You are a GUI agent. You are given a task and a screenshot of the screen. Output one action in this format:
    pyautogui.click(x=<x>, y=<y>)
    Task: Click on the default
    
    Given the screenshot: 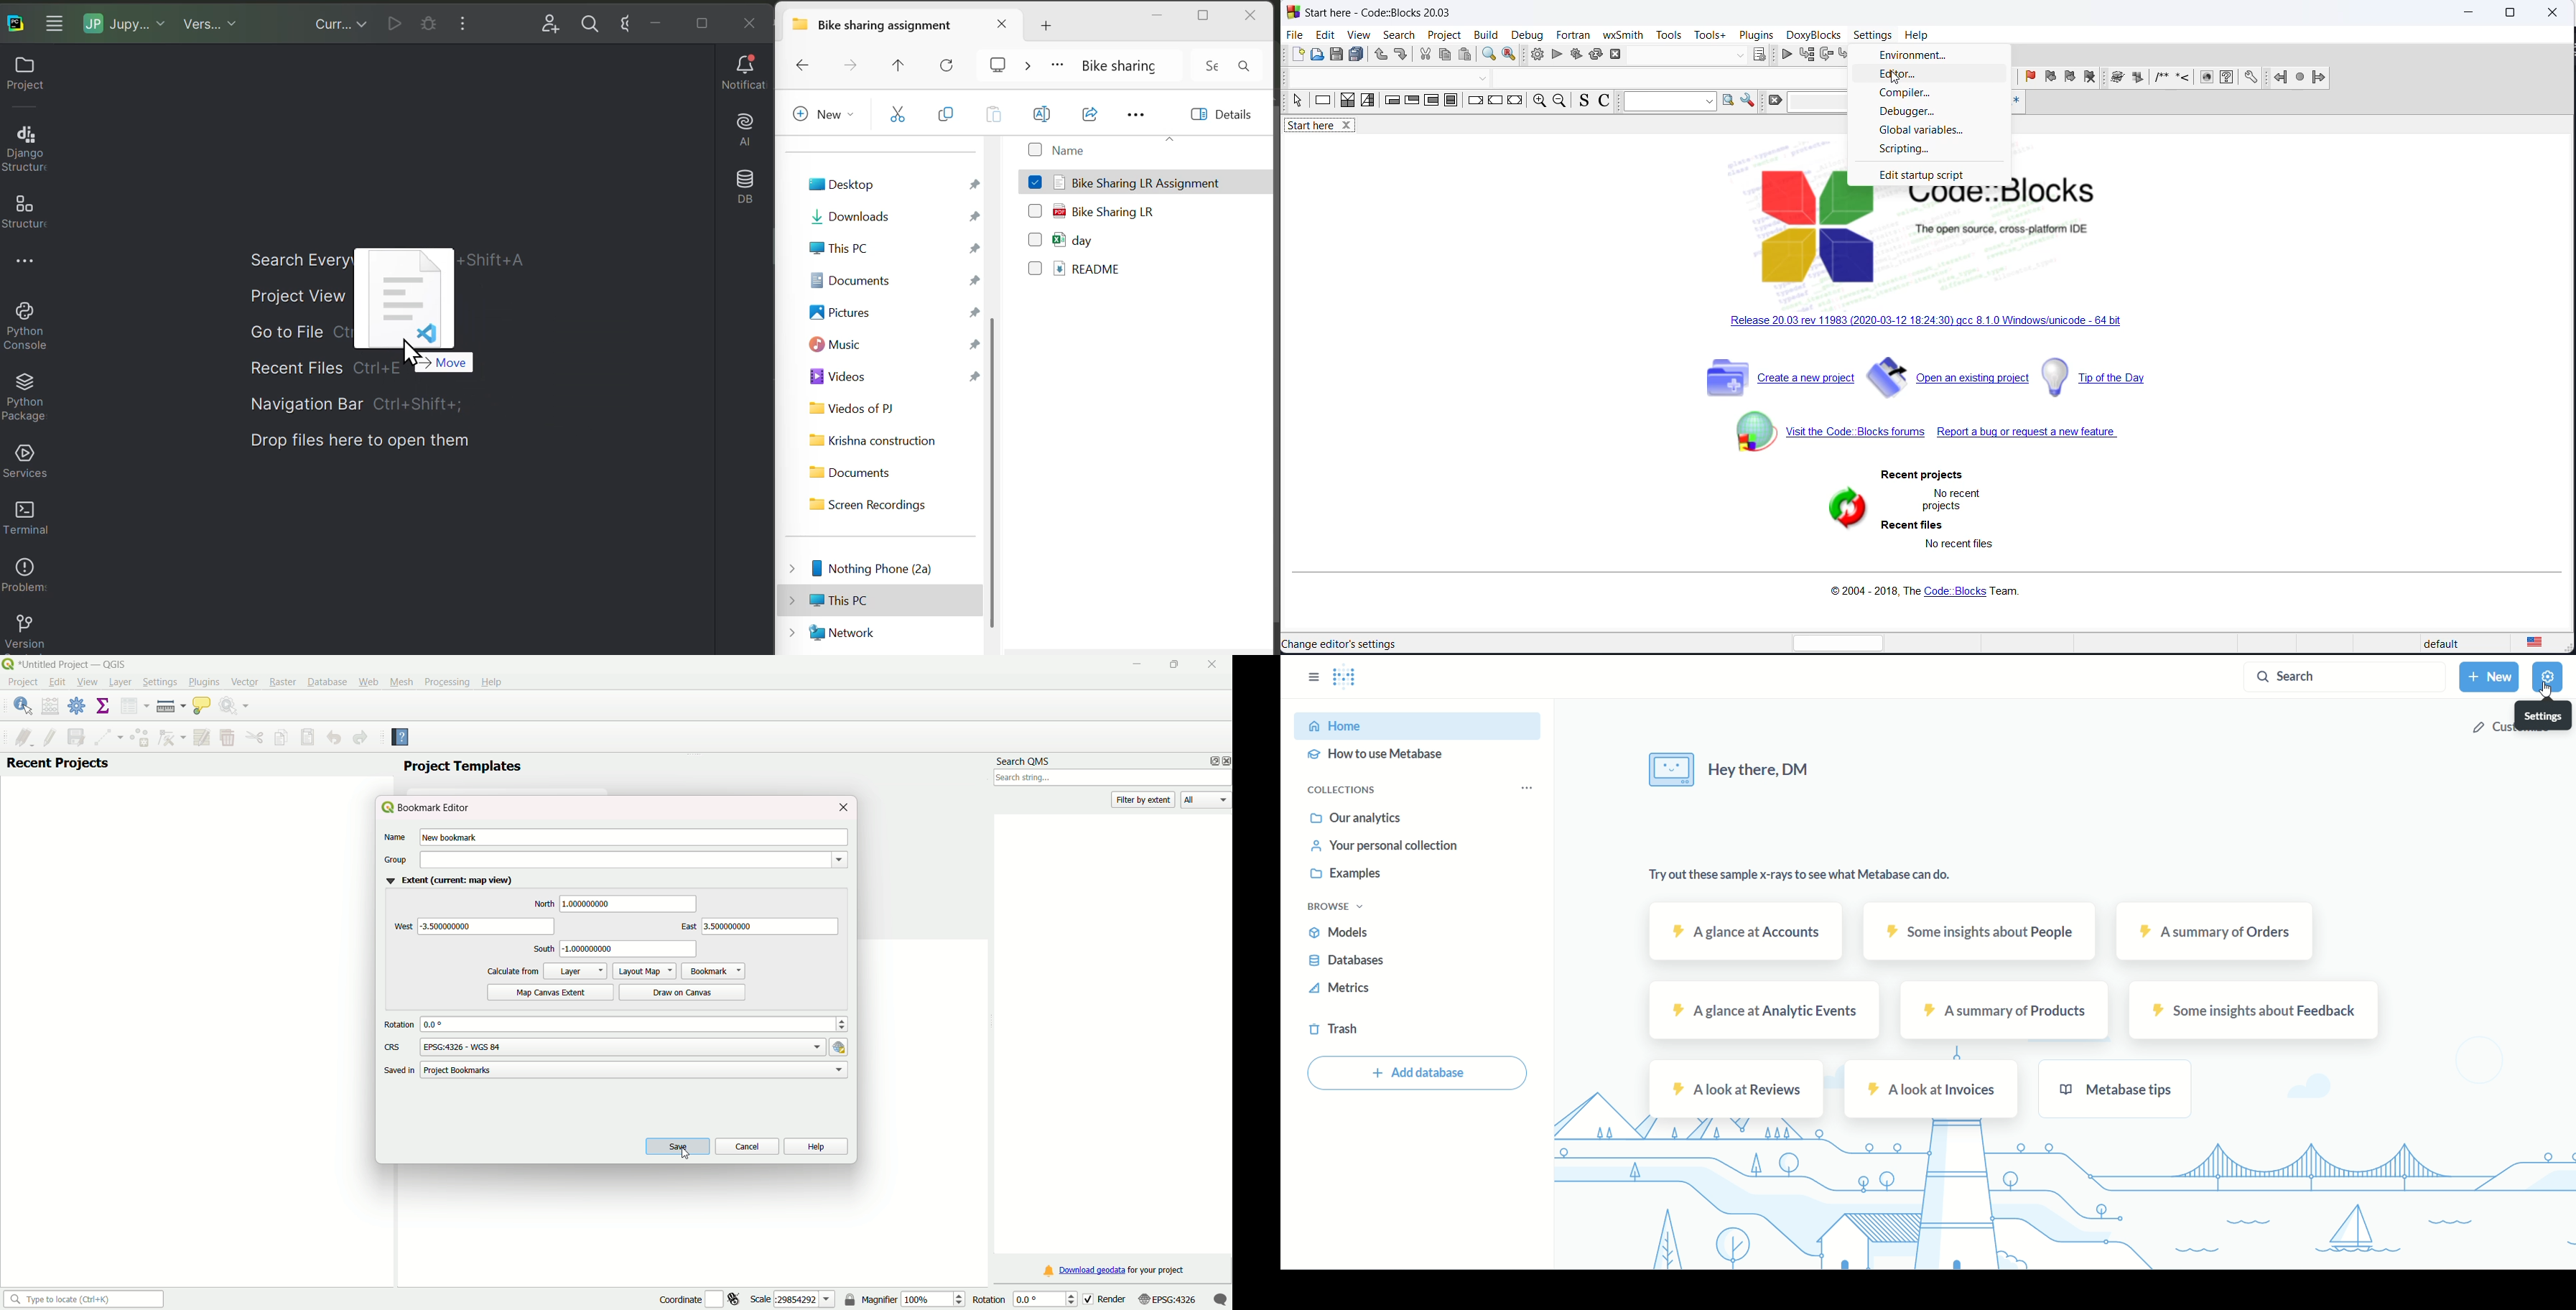 What is the action you would take?
    pyautogui.click(x=2437, y=645)
    